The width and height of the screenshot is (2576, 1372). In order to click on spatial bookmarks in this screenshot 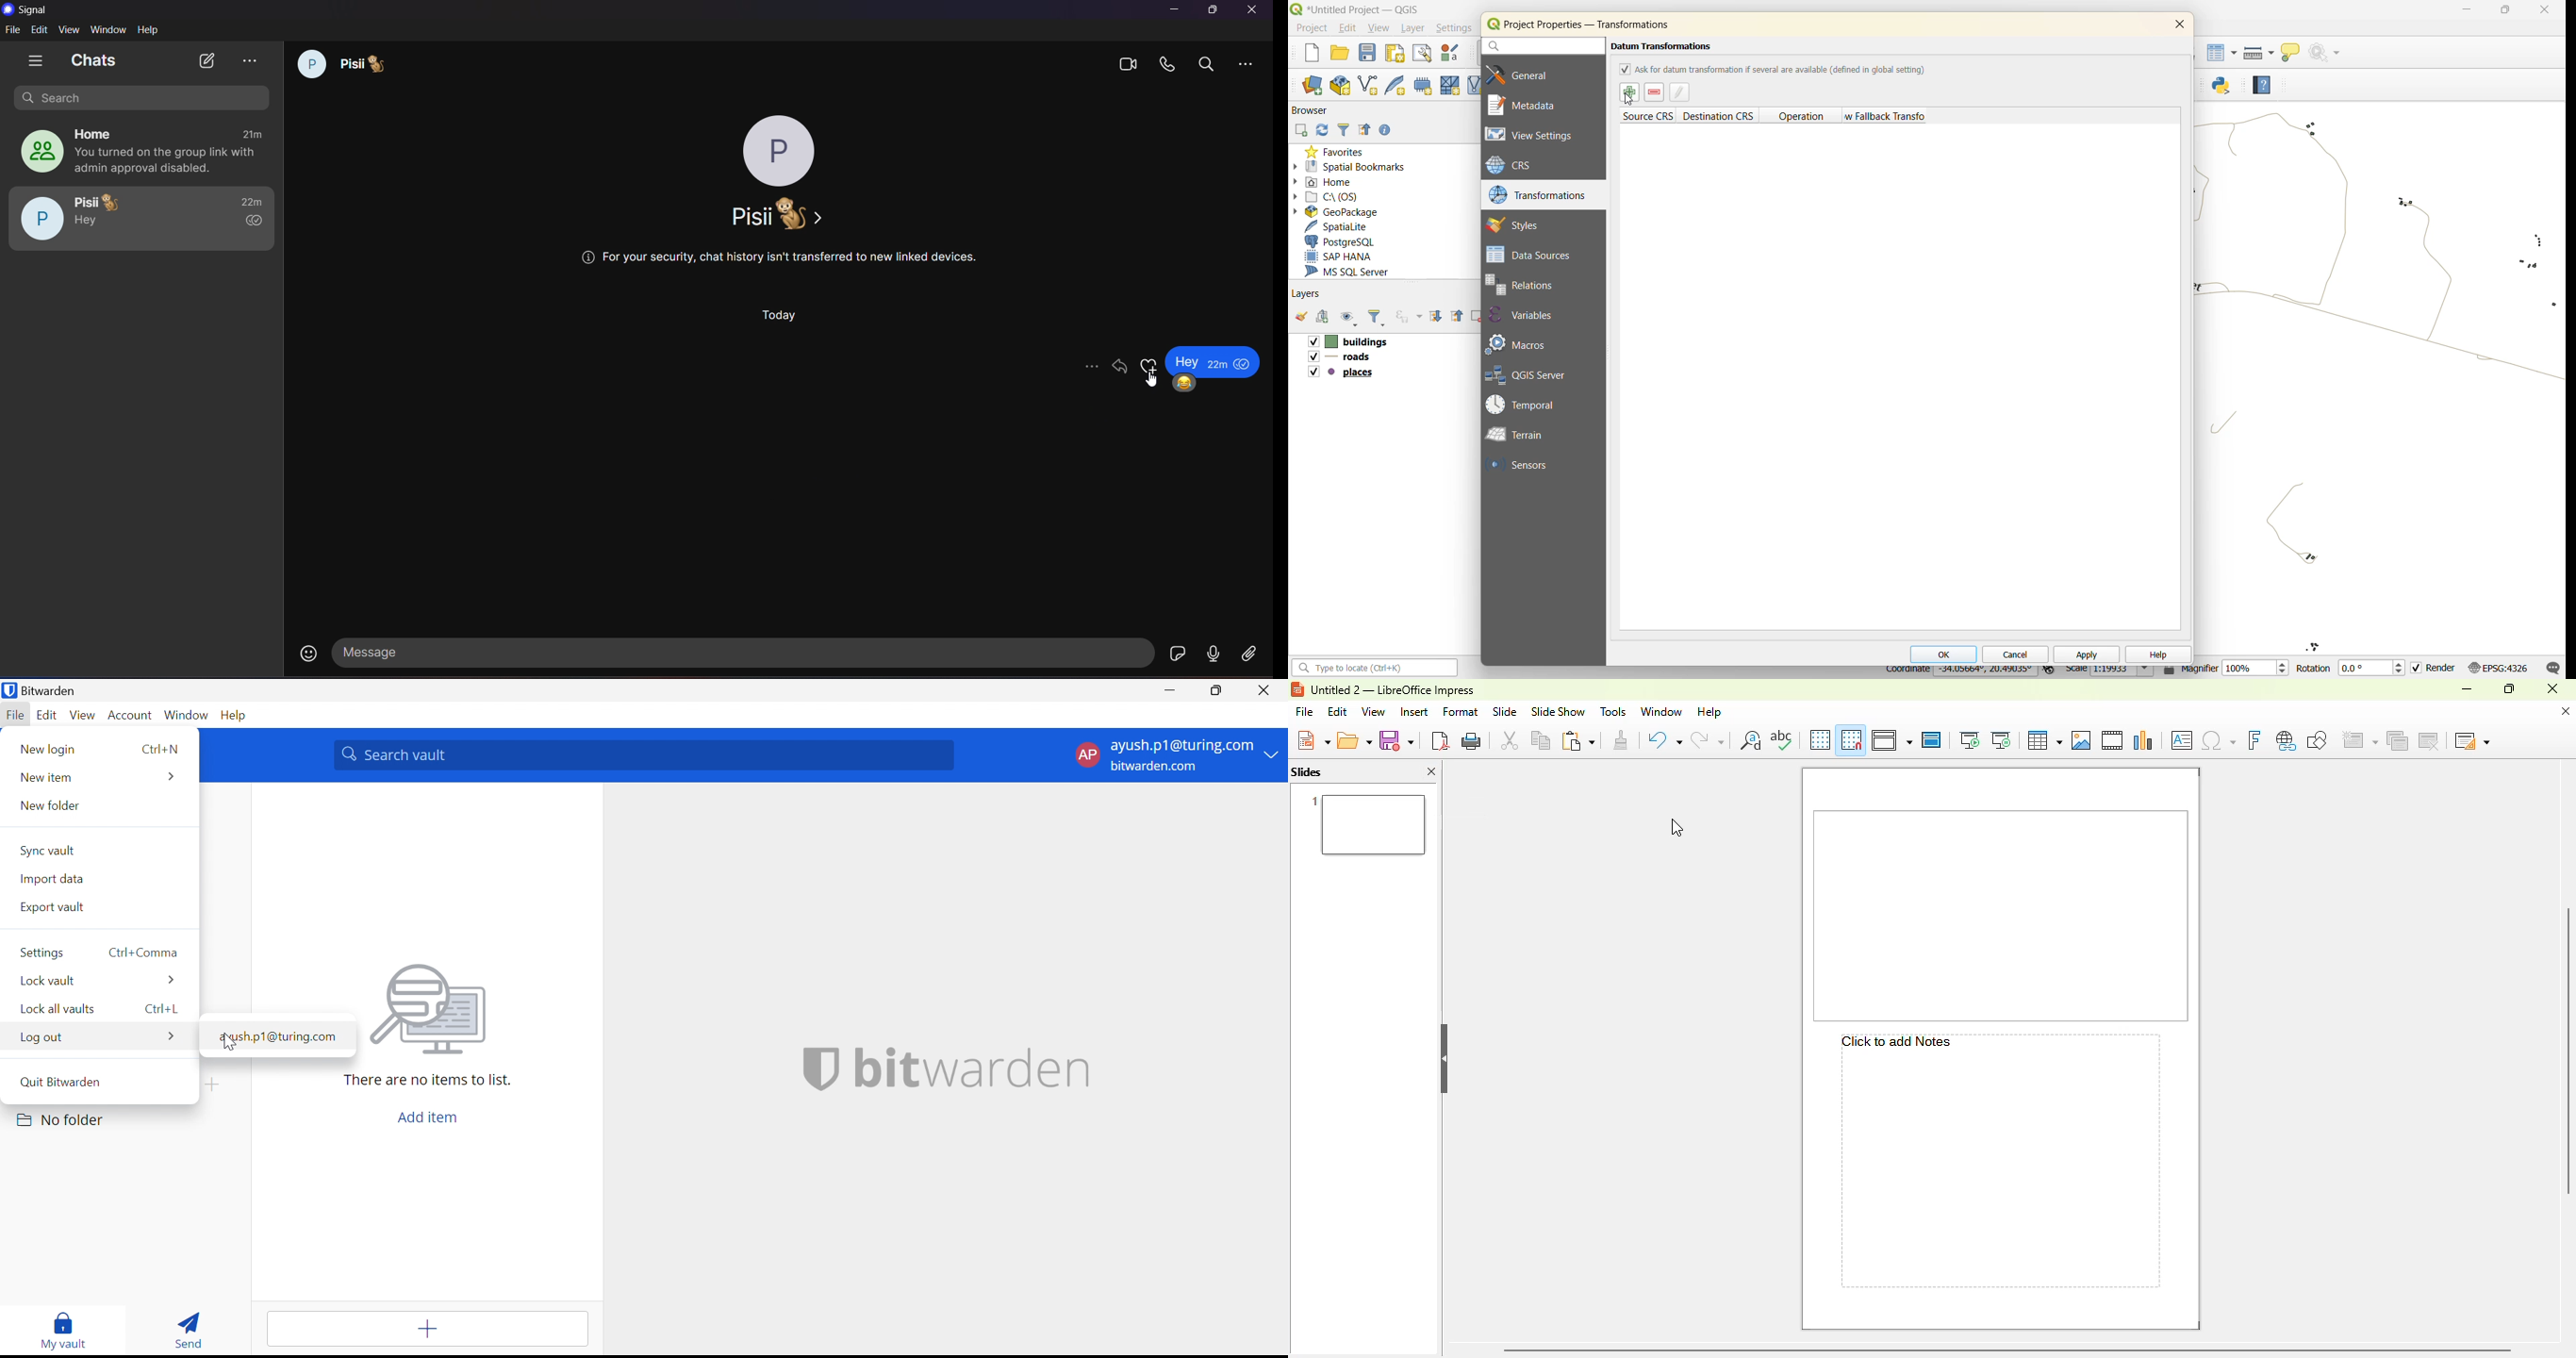, I will do `click(1351, 166)`.